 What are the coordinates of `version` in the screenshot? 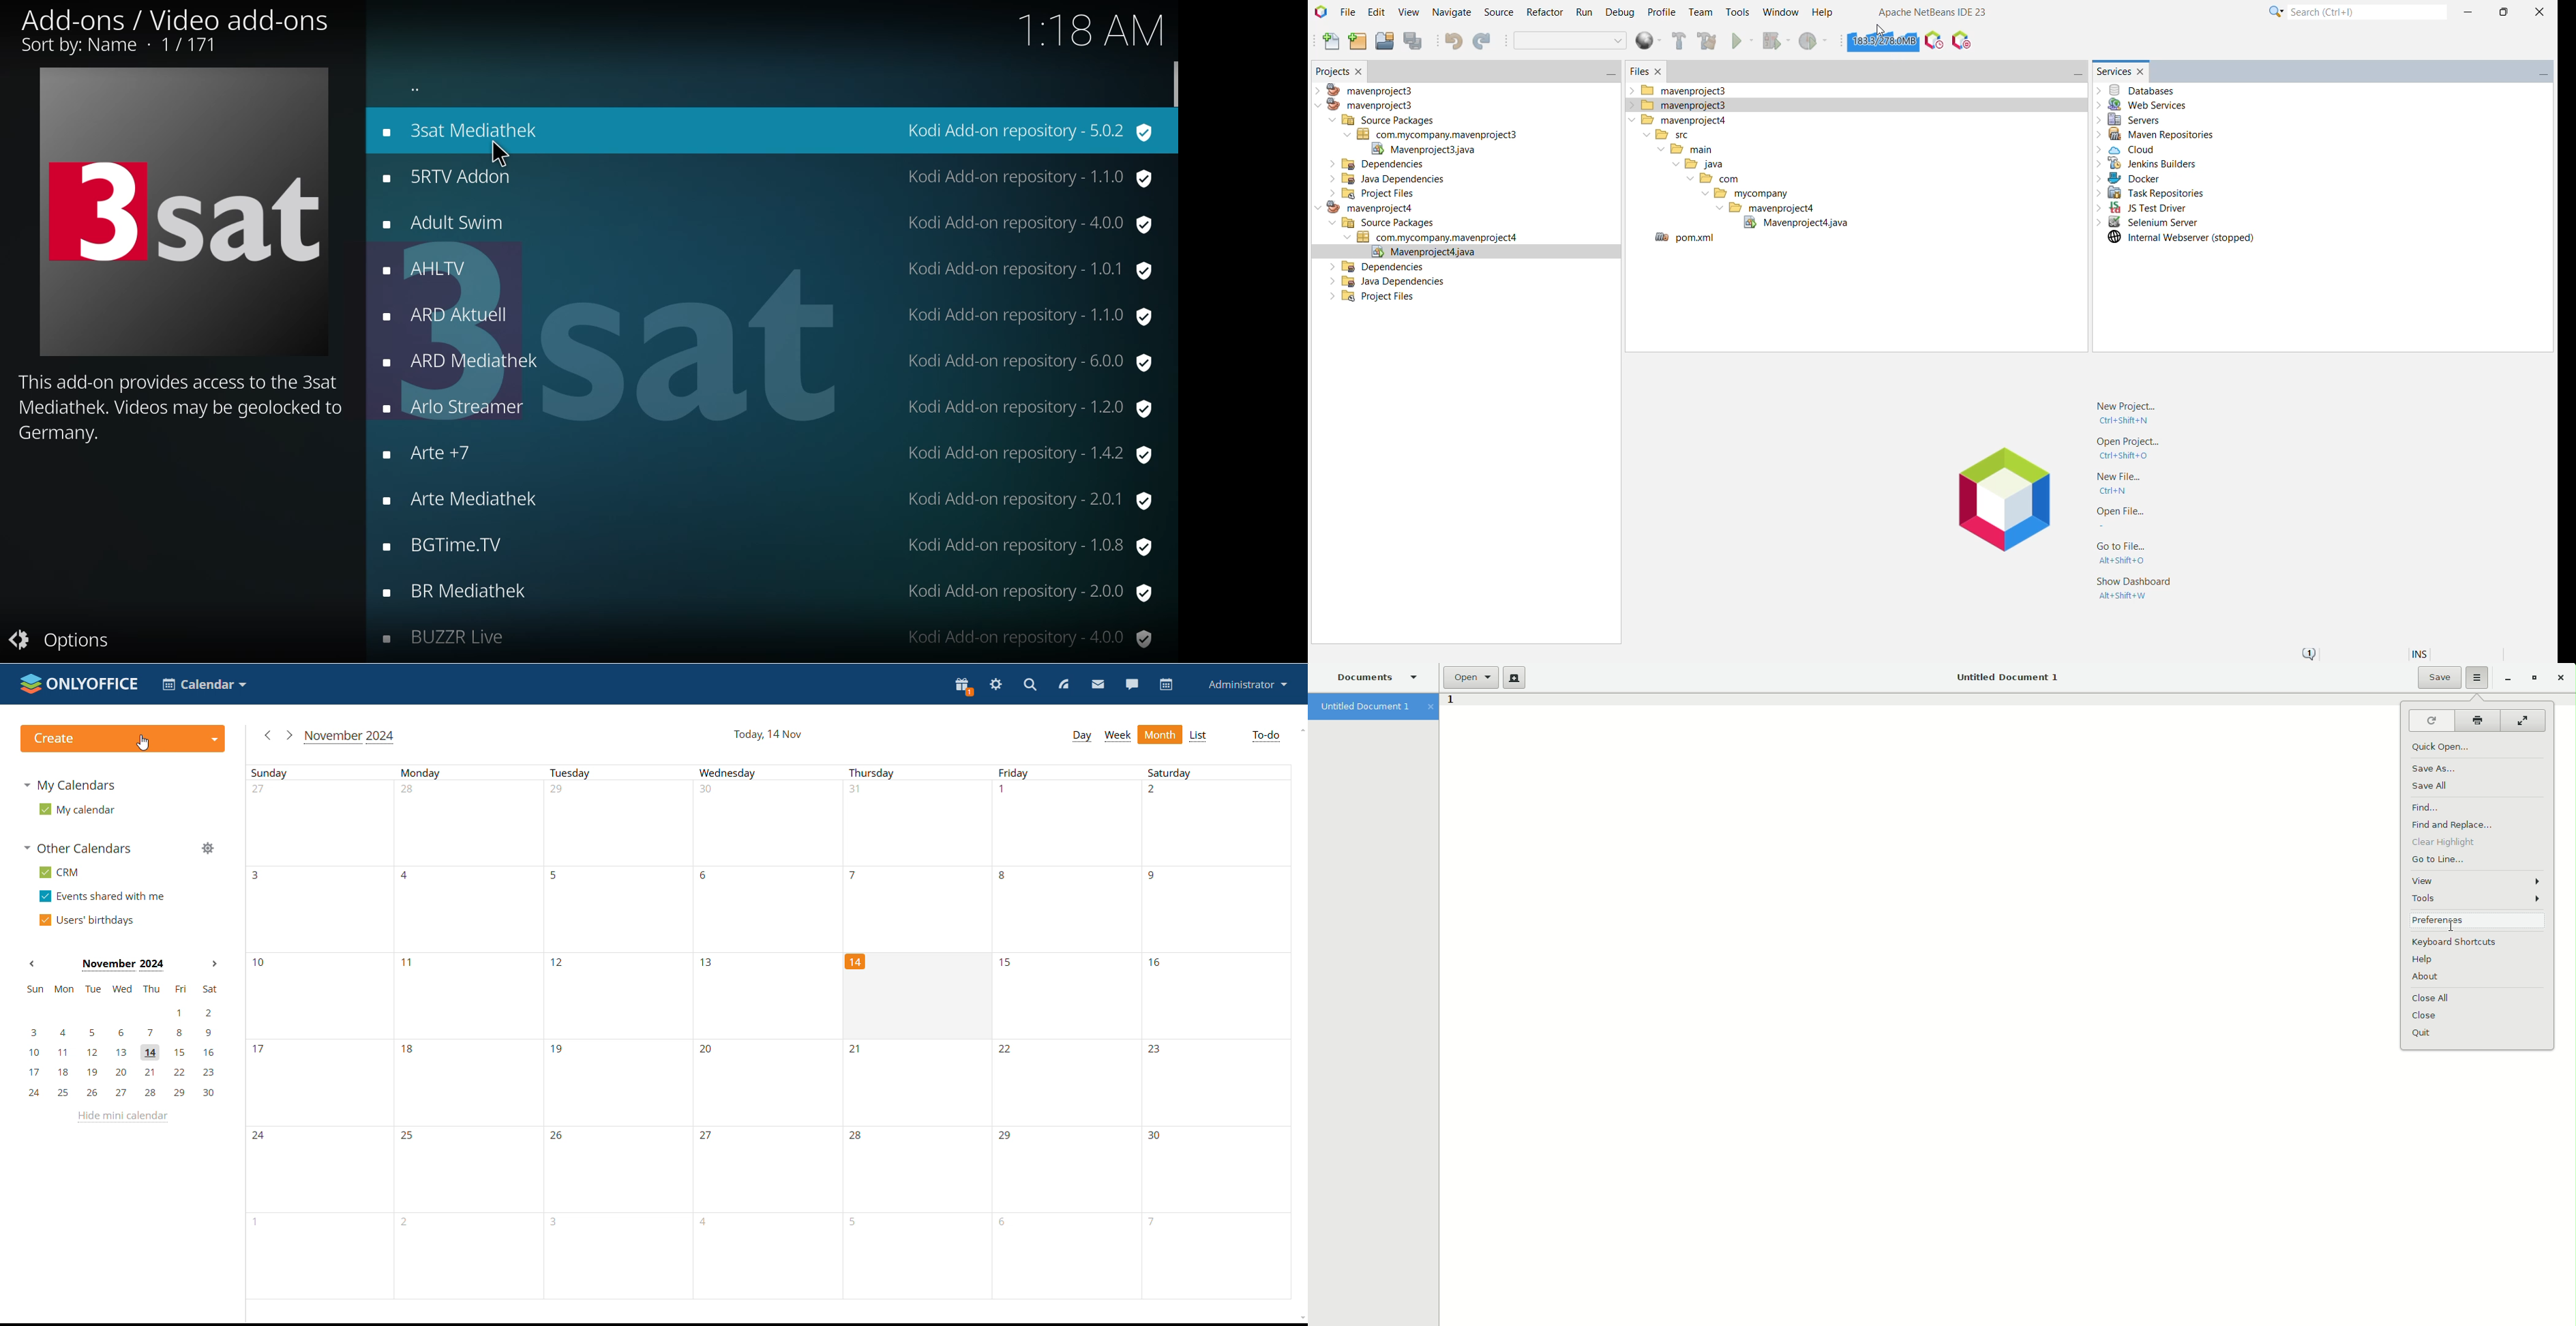 It's located at (1026, 635).